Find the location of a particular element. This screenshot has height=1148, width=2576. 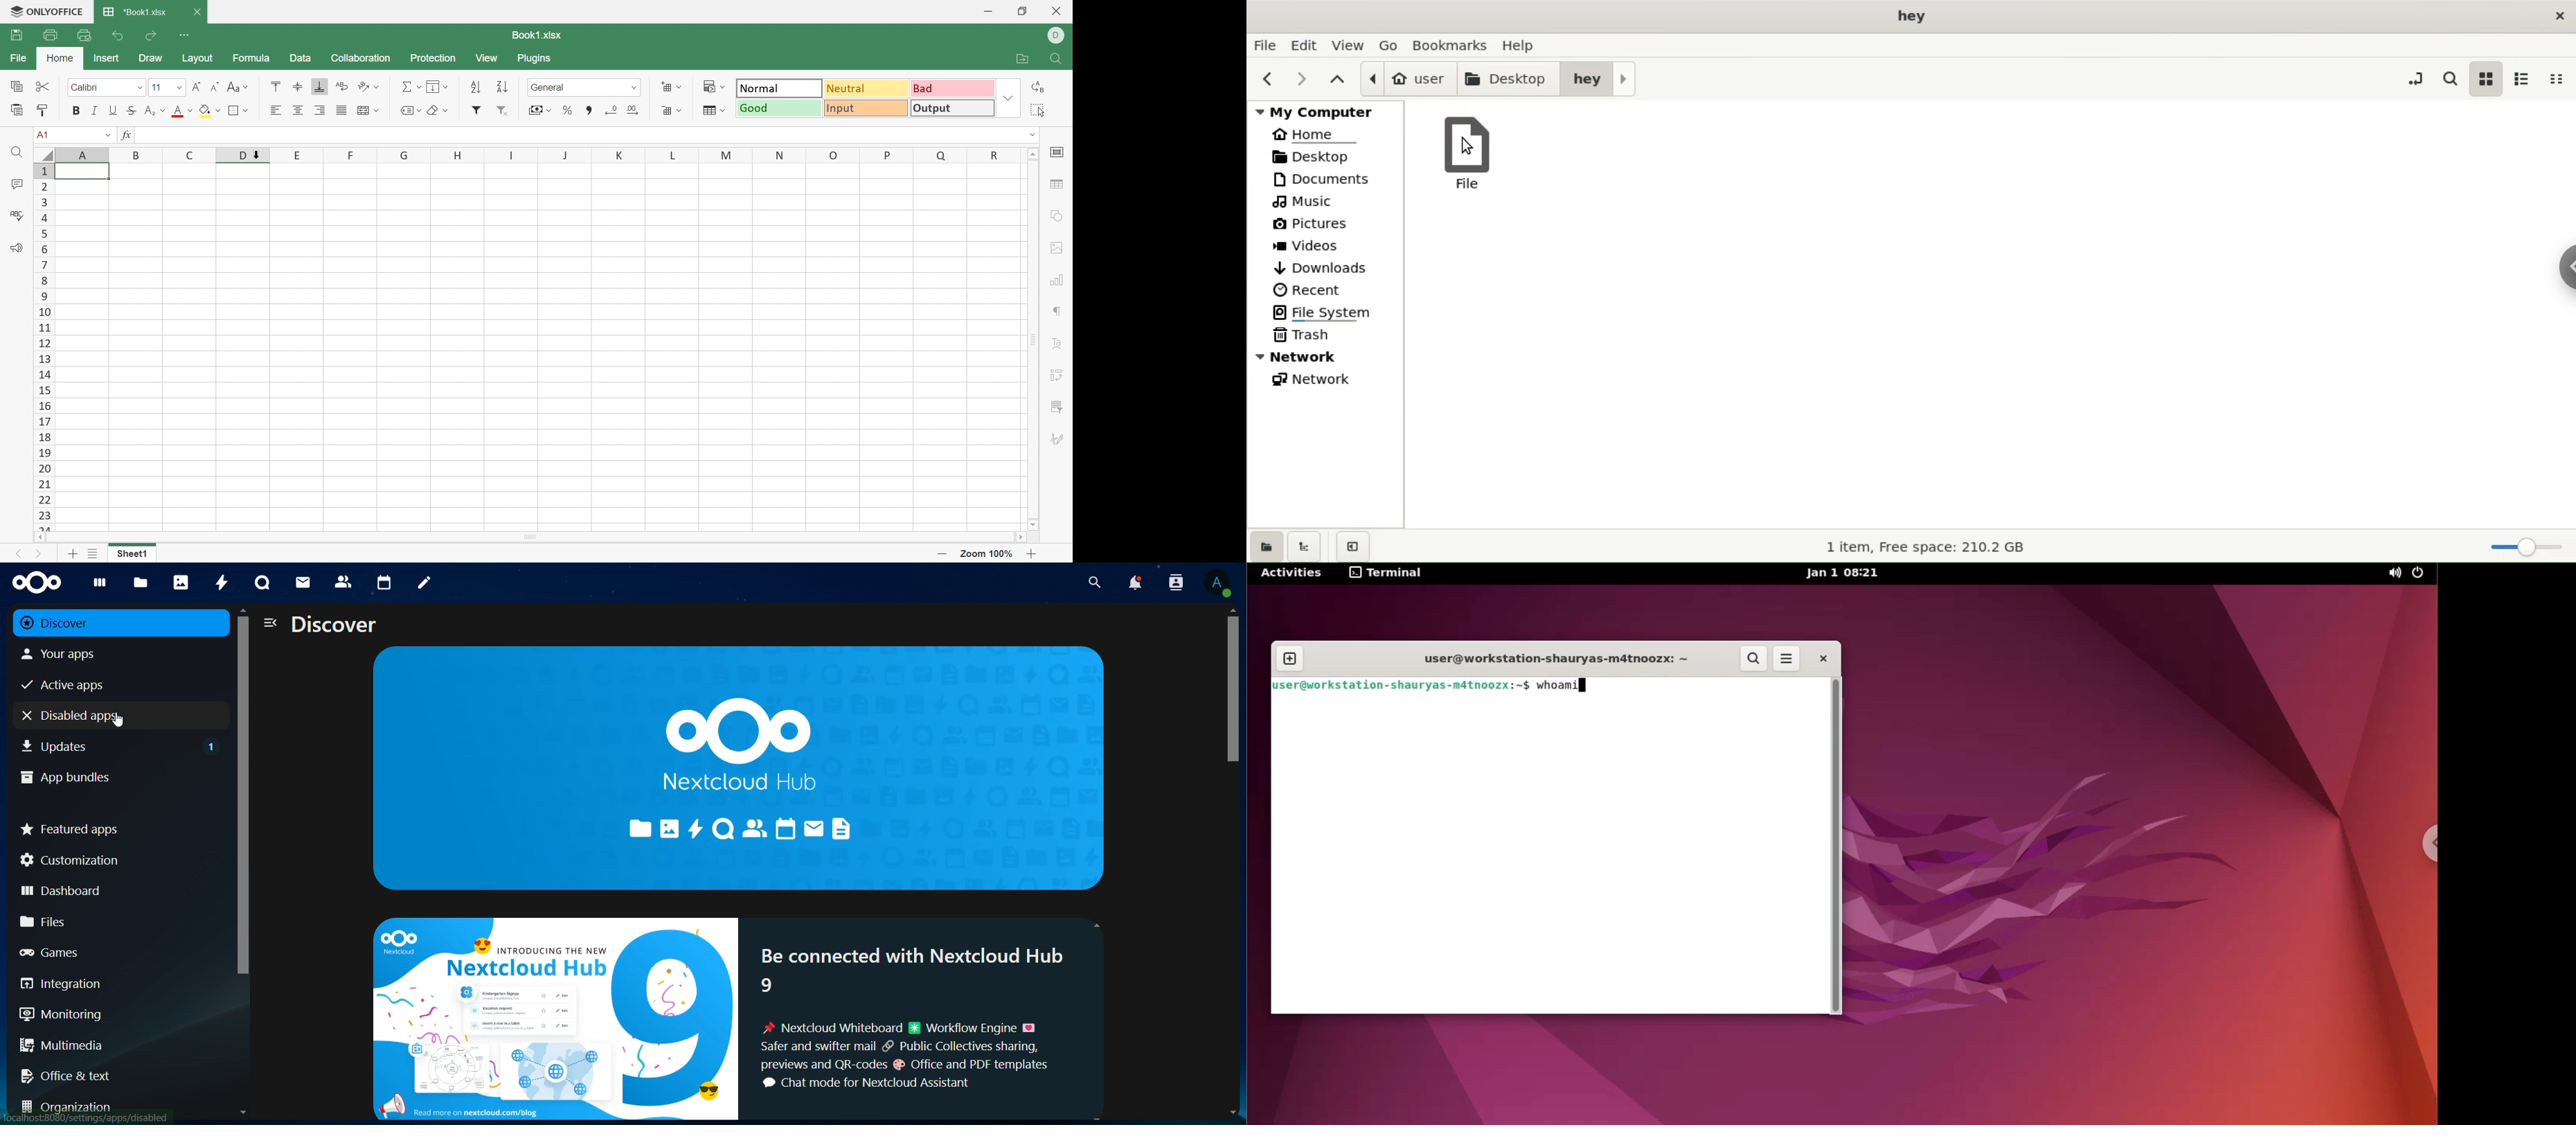

text is located at coordinates (926, 1024).